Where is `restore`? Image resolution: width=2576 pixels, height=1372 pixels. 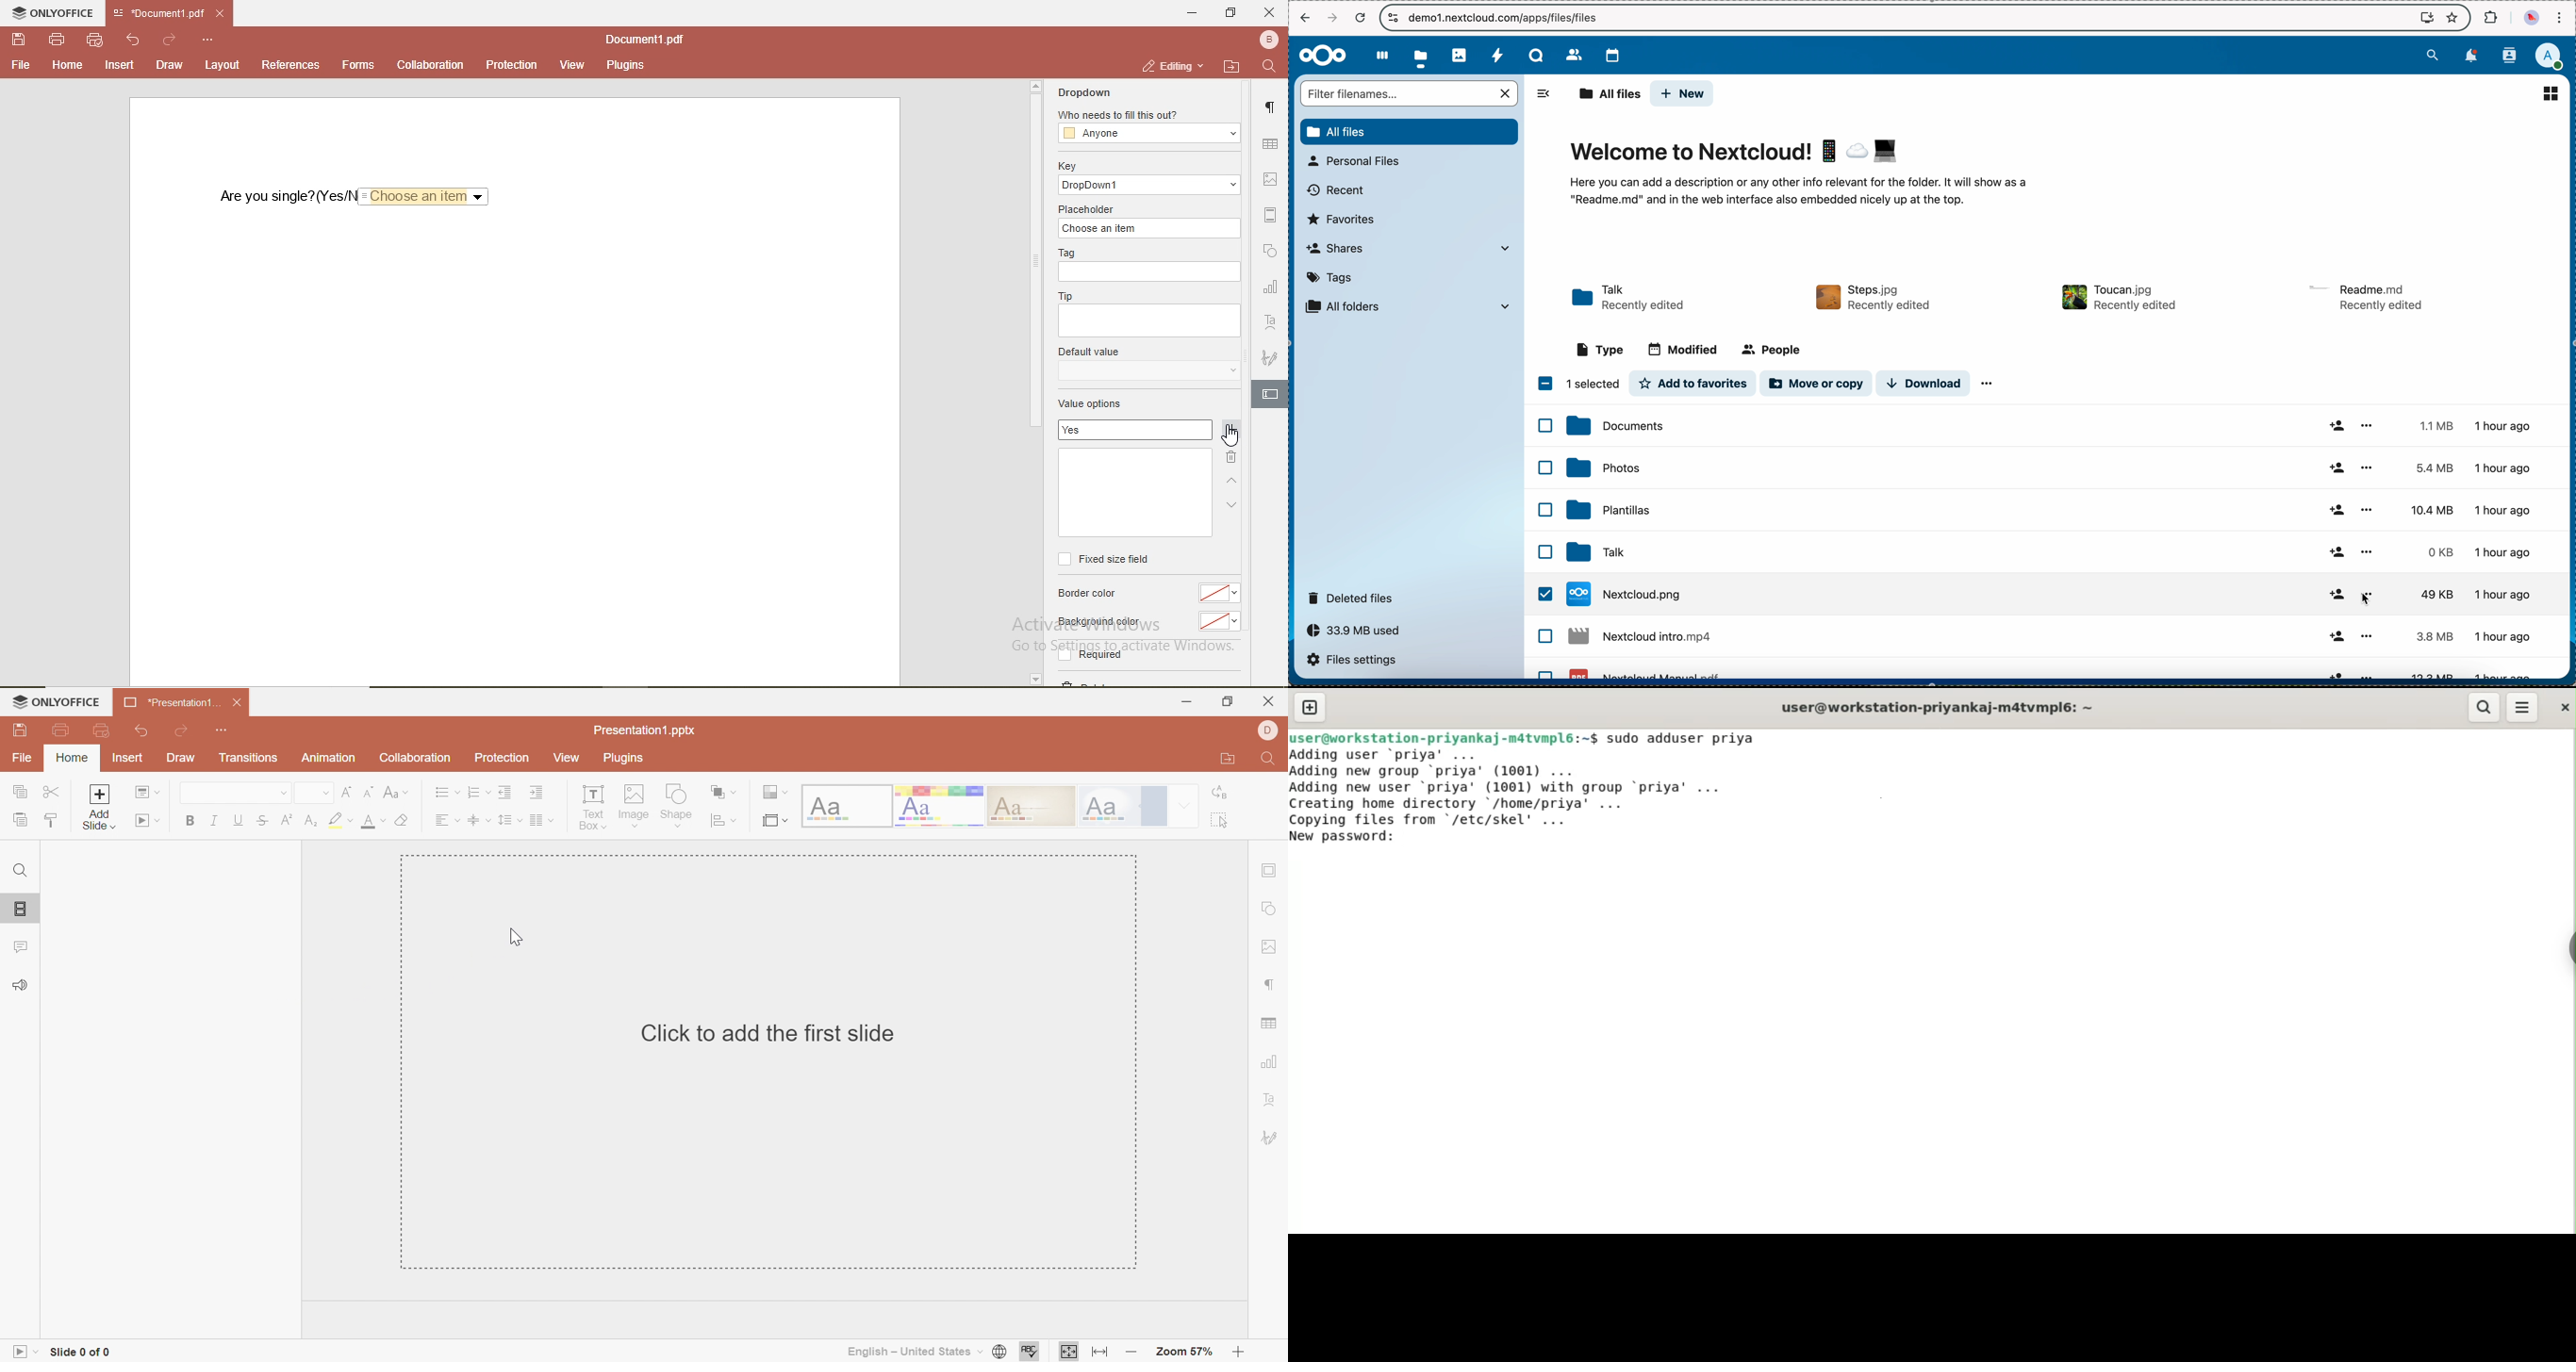
restore is located at coordinates (1233, 15).